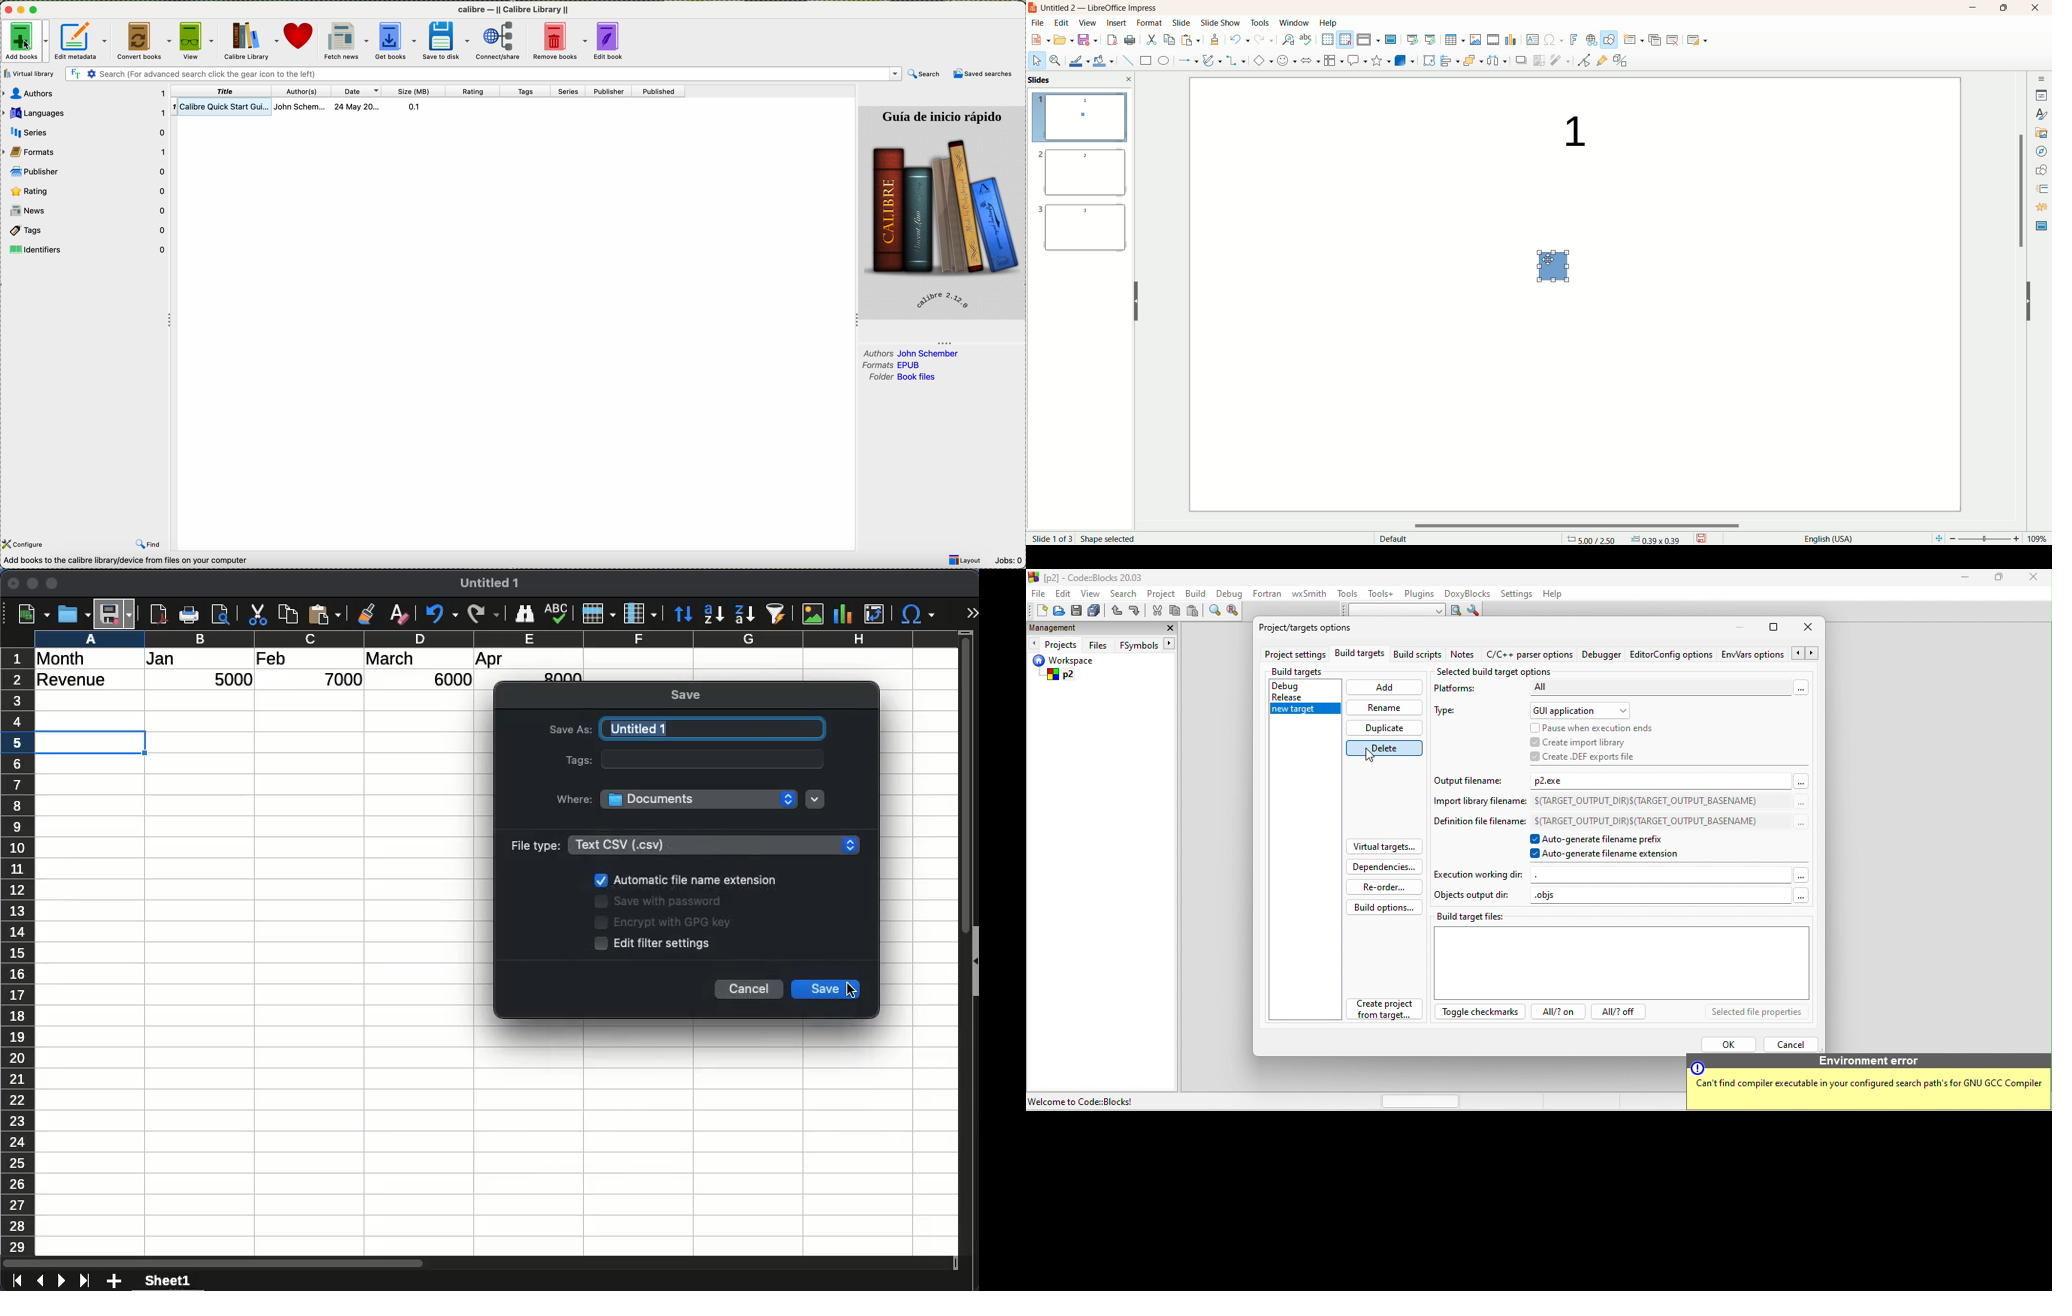 This screenshot has height=1316, width=2072. What do you see at coordinates (1464, 656) in the screenshot?
I see `note` at bounding box center [1464, 656].